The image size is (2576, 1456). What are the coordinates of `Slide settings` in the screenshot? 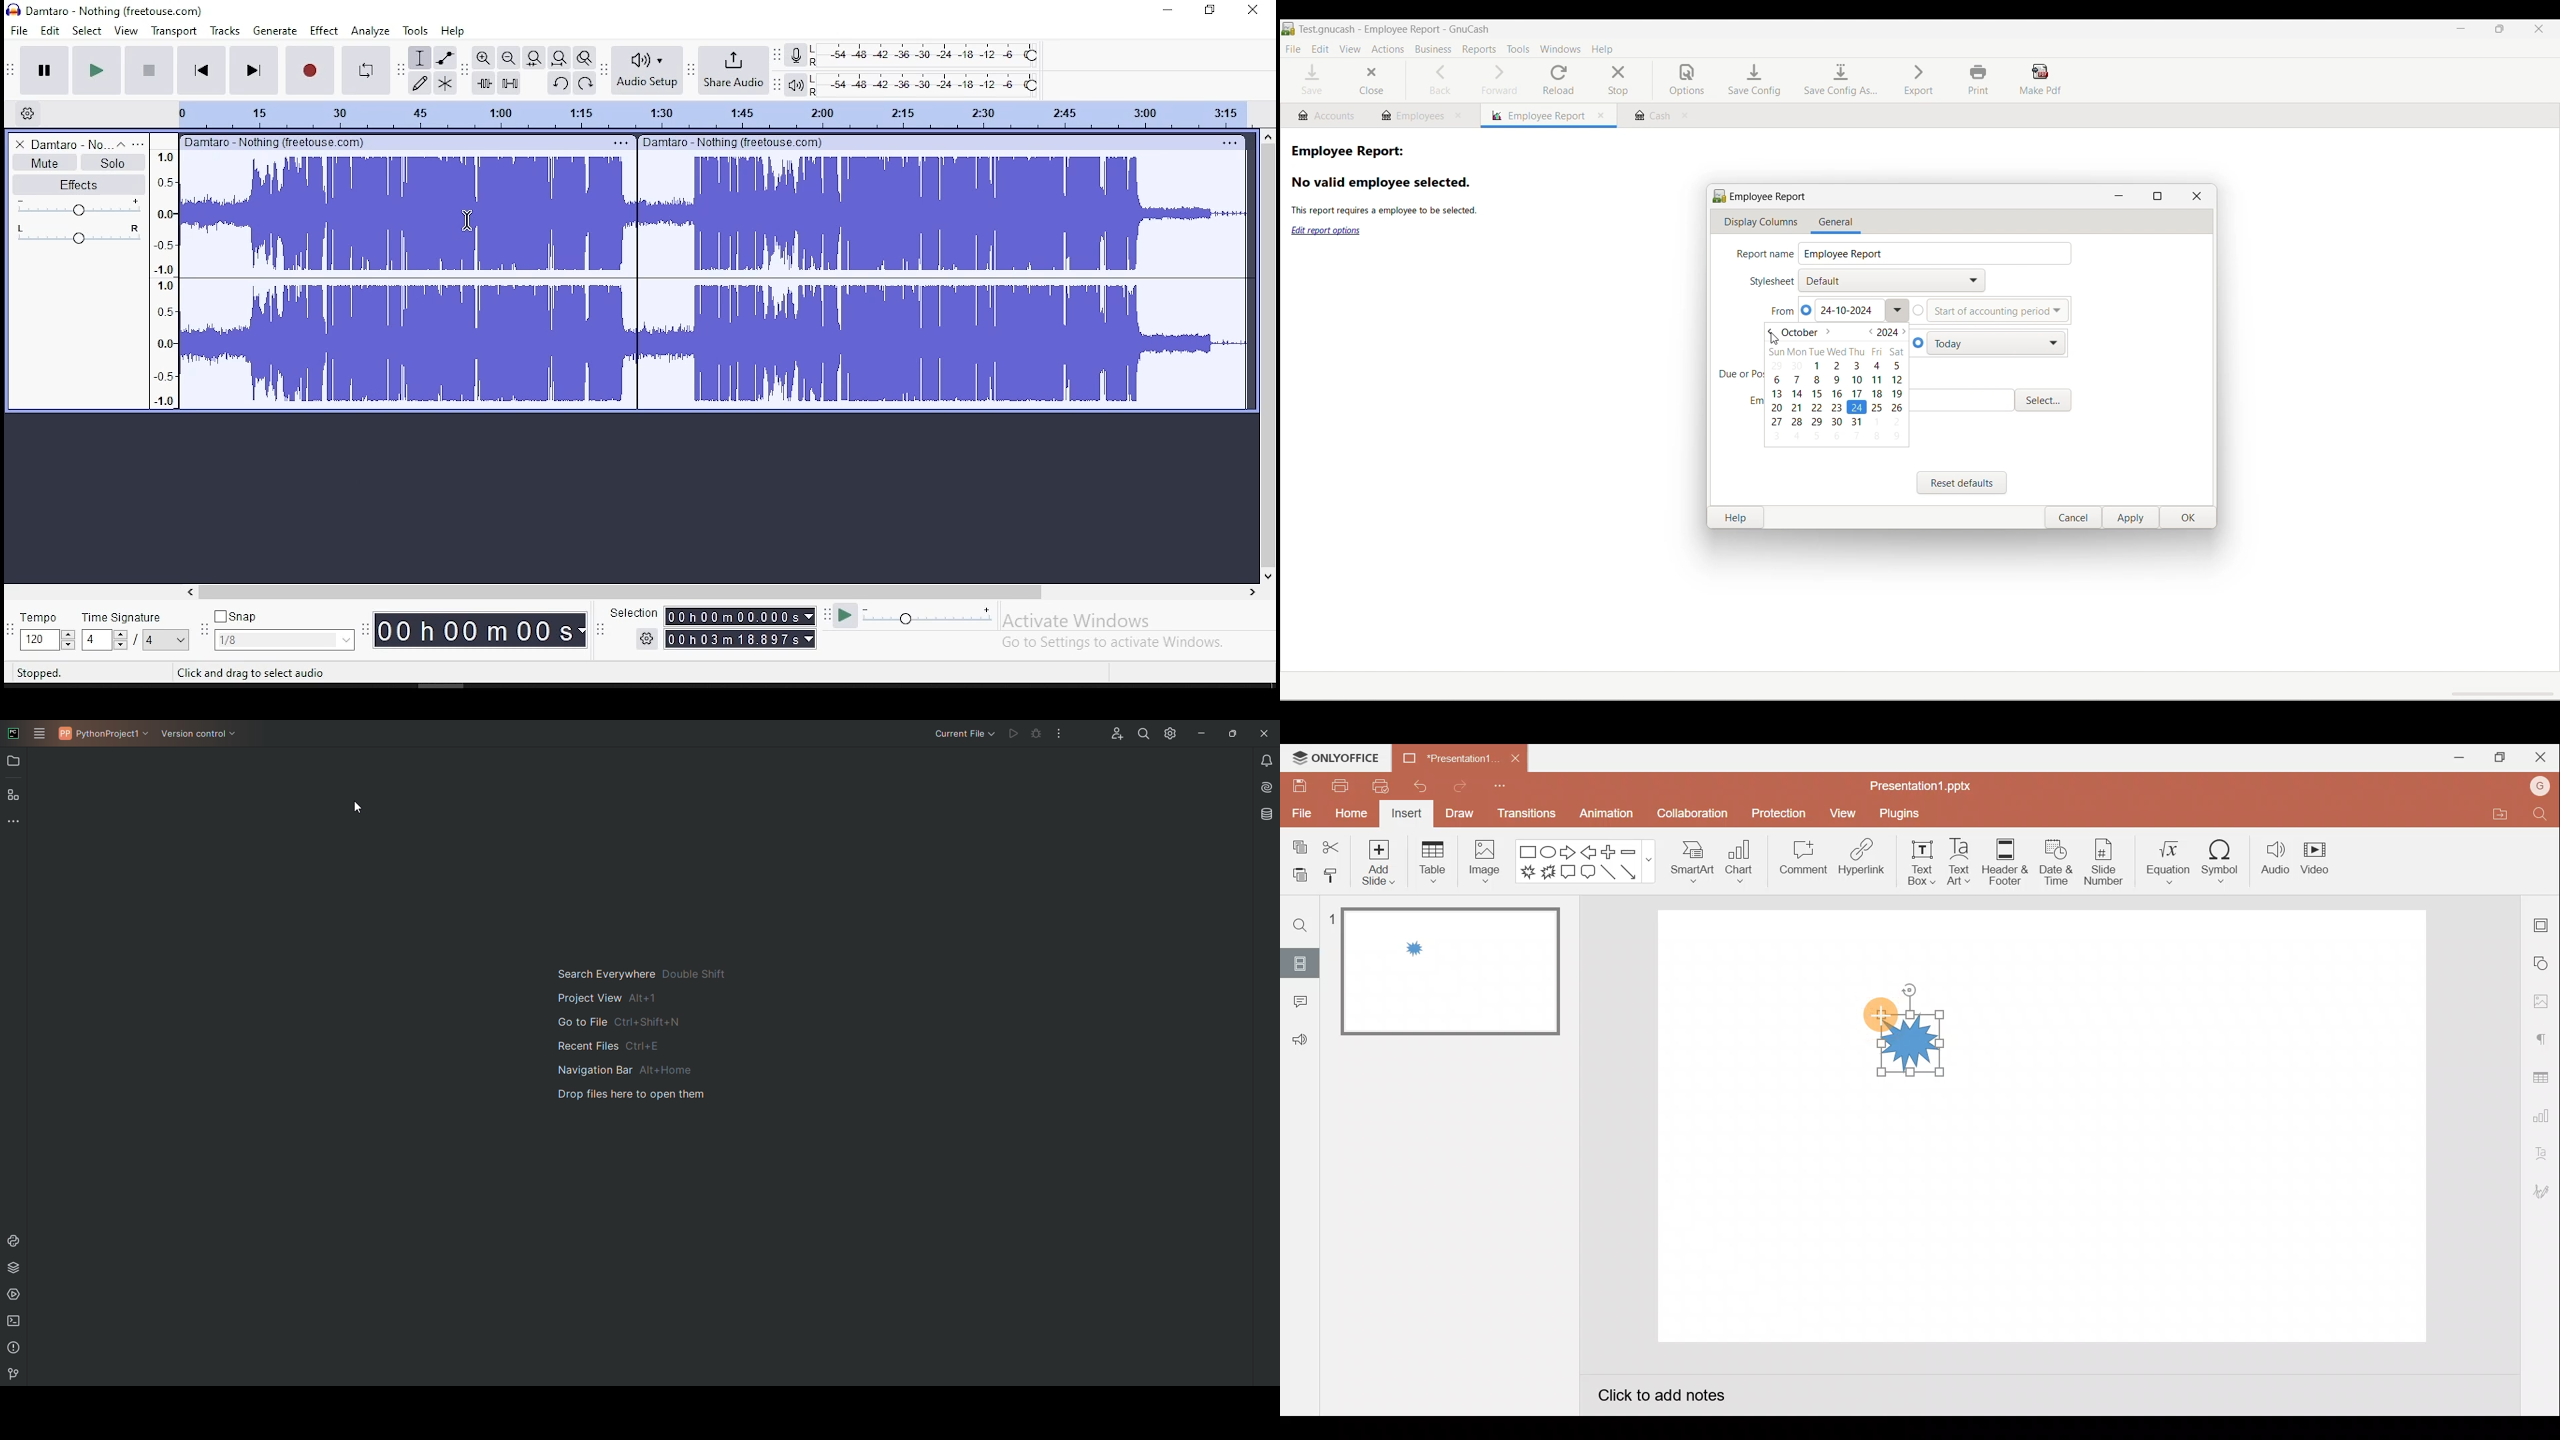 It's located at (2543, 921).